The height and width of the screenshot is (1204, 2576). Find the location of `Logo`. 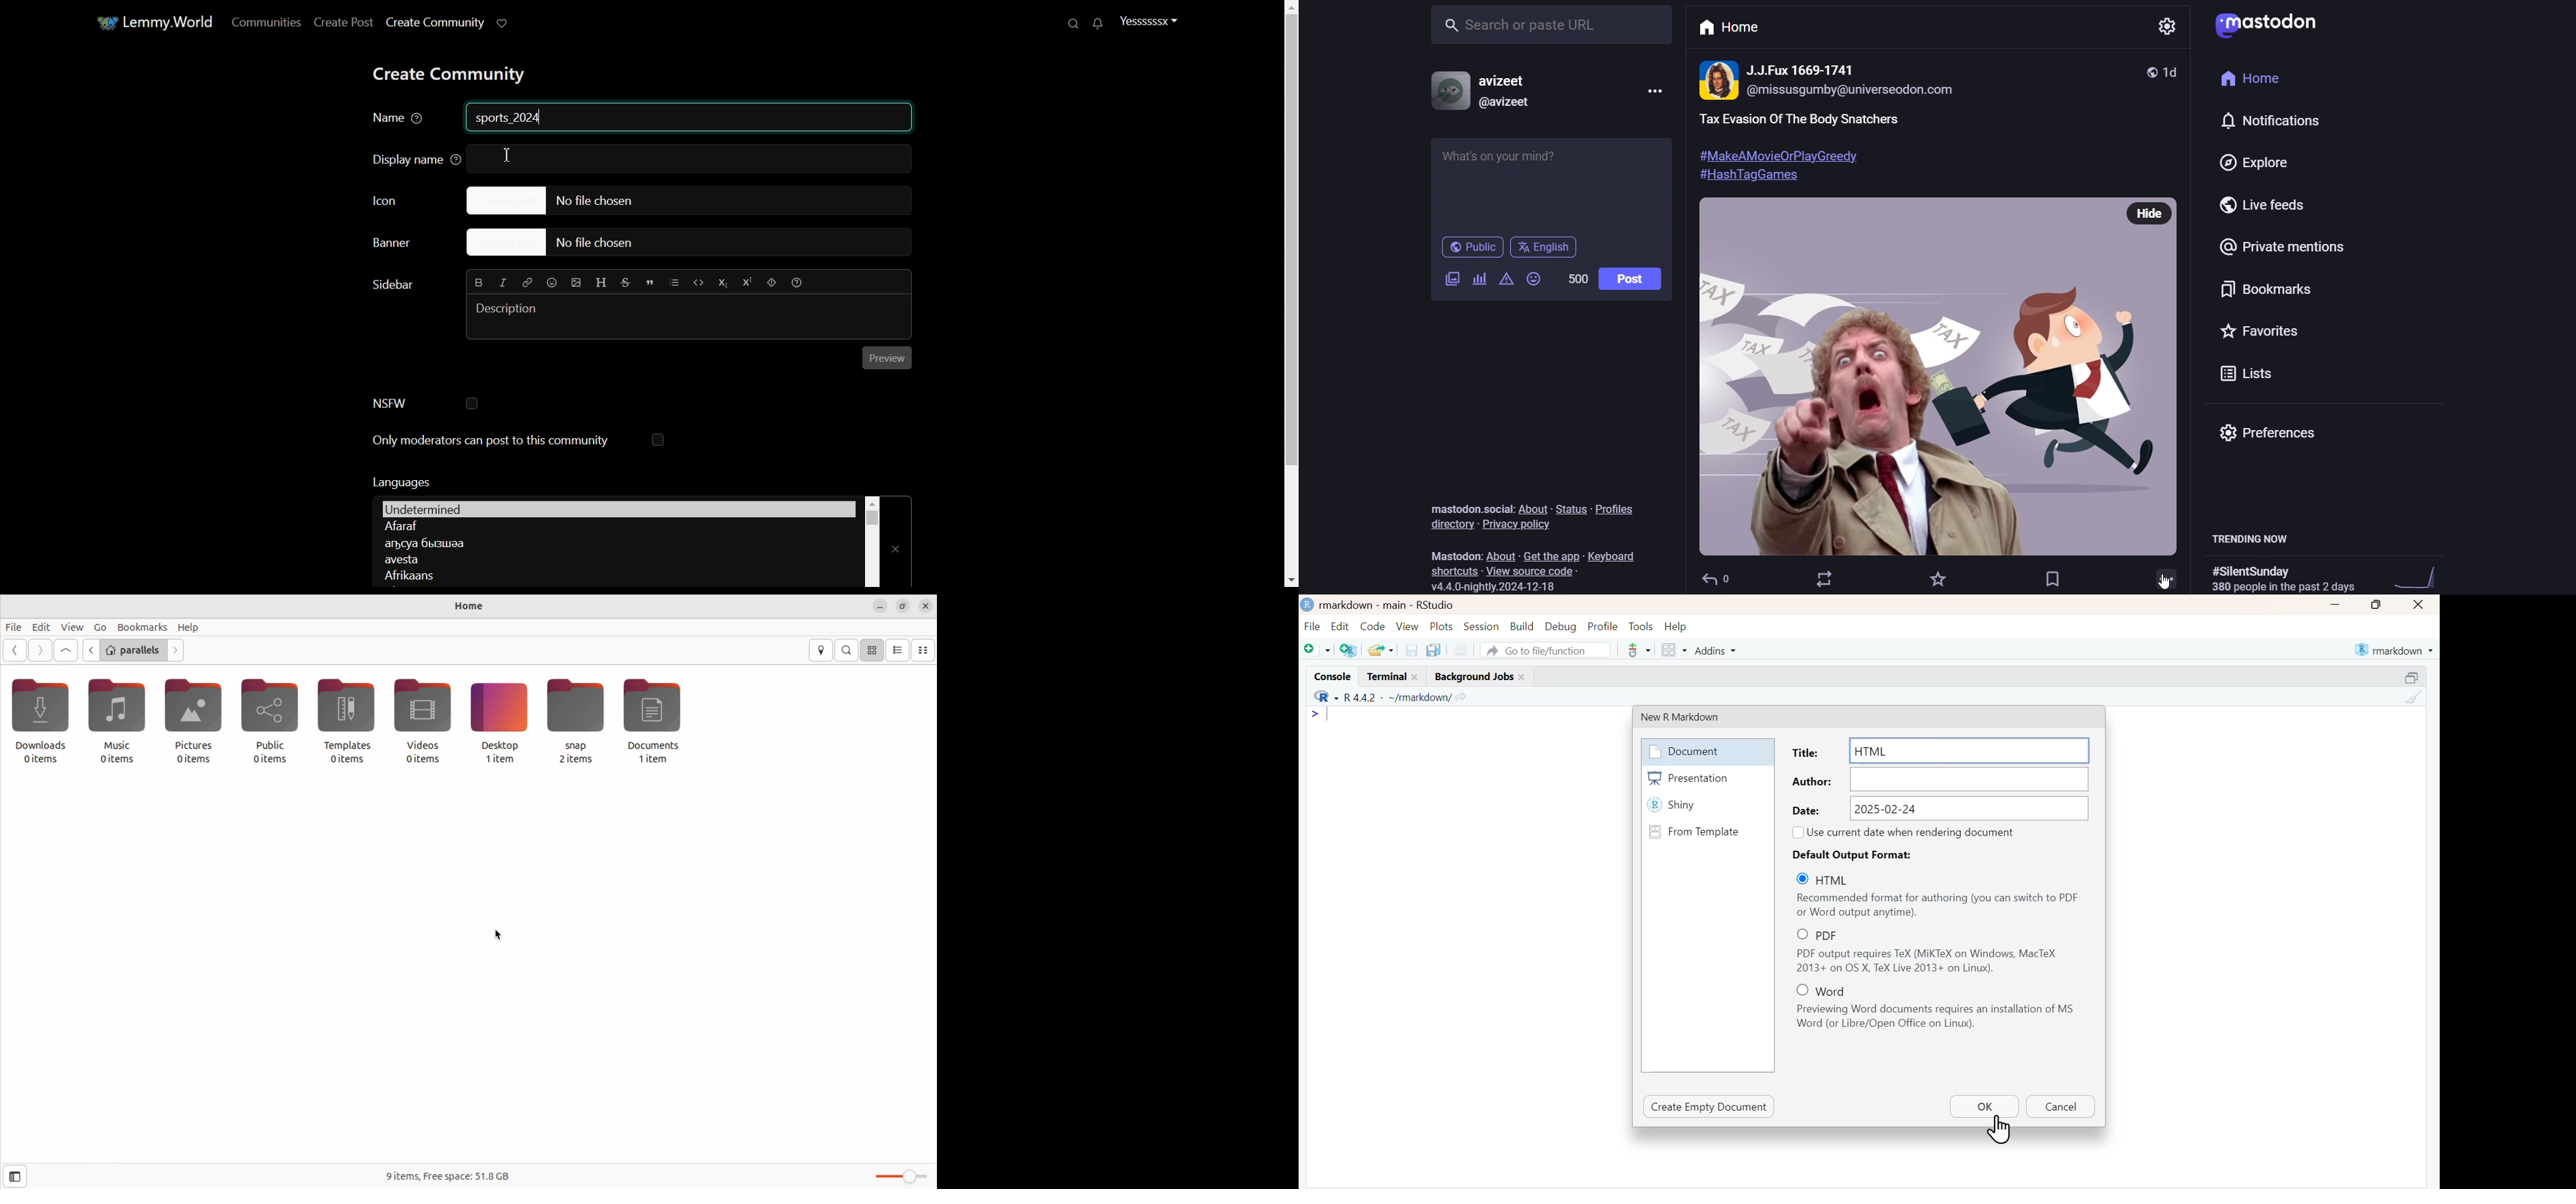

Logo is located at coordinates (1308, 605).